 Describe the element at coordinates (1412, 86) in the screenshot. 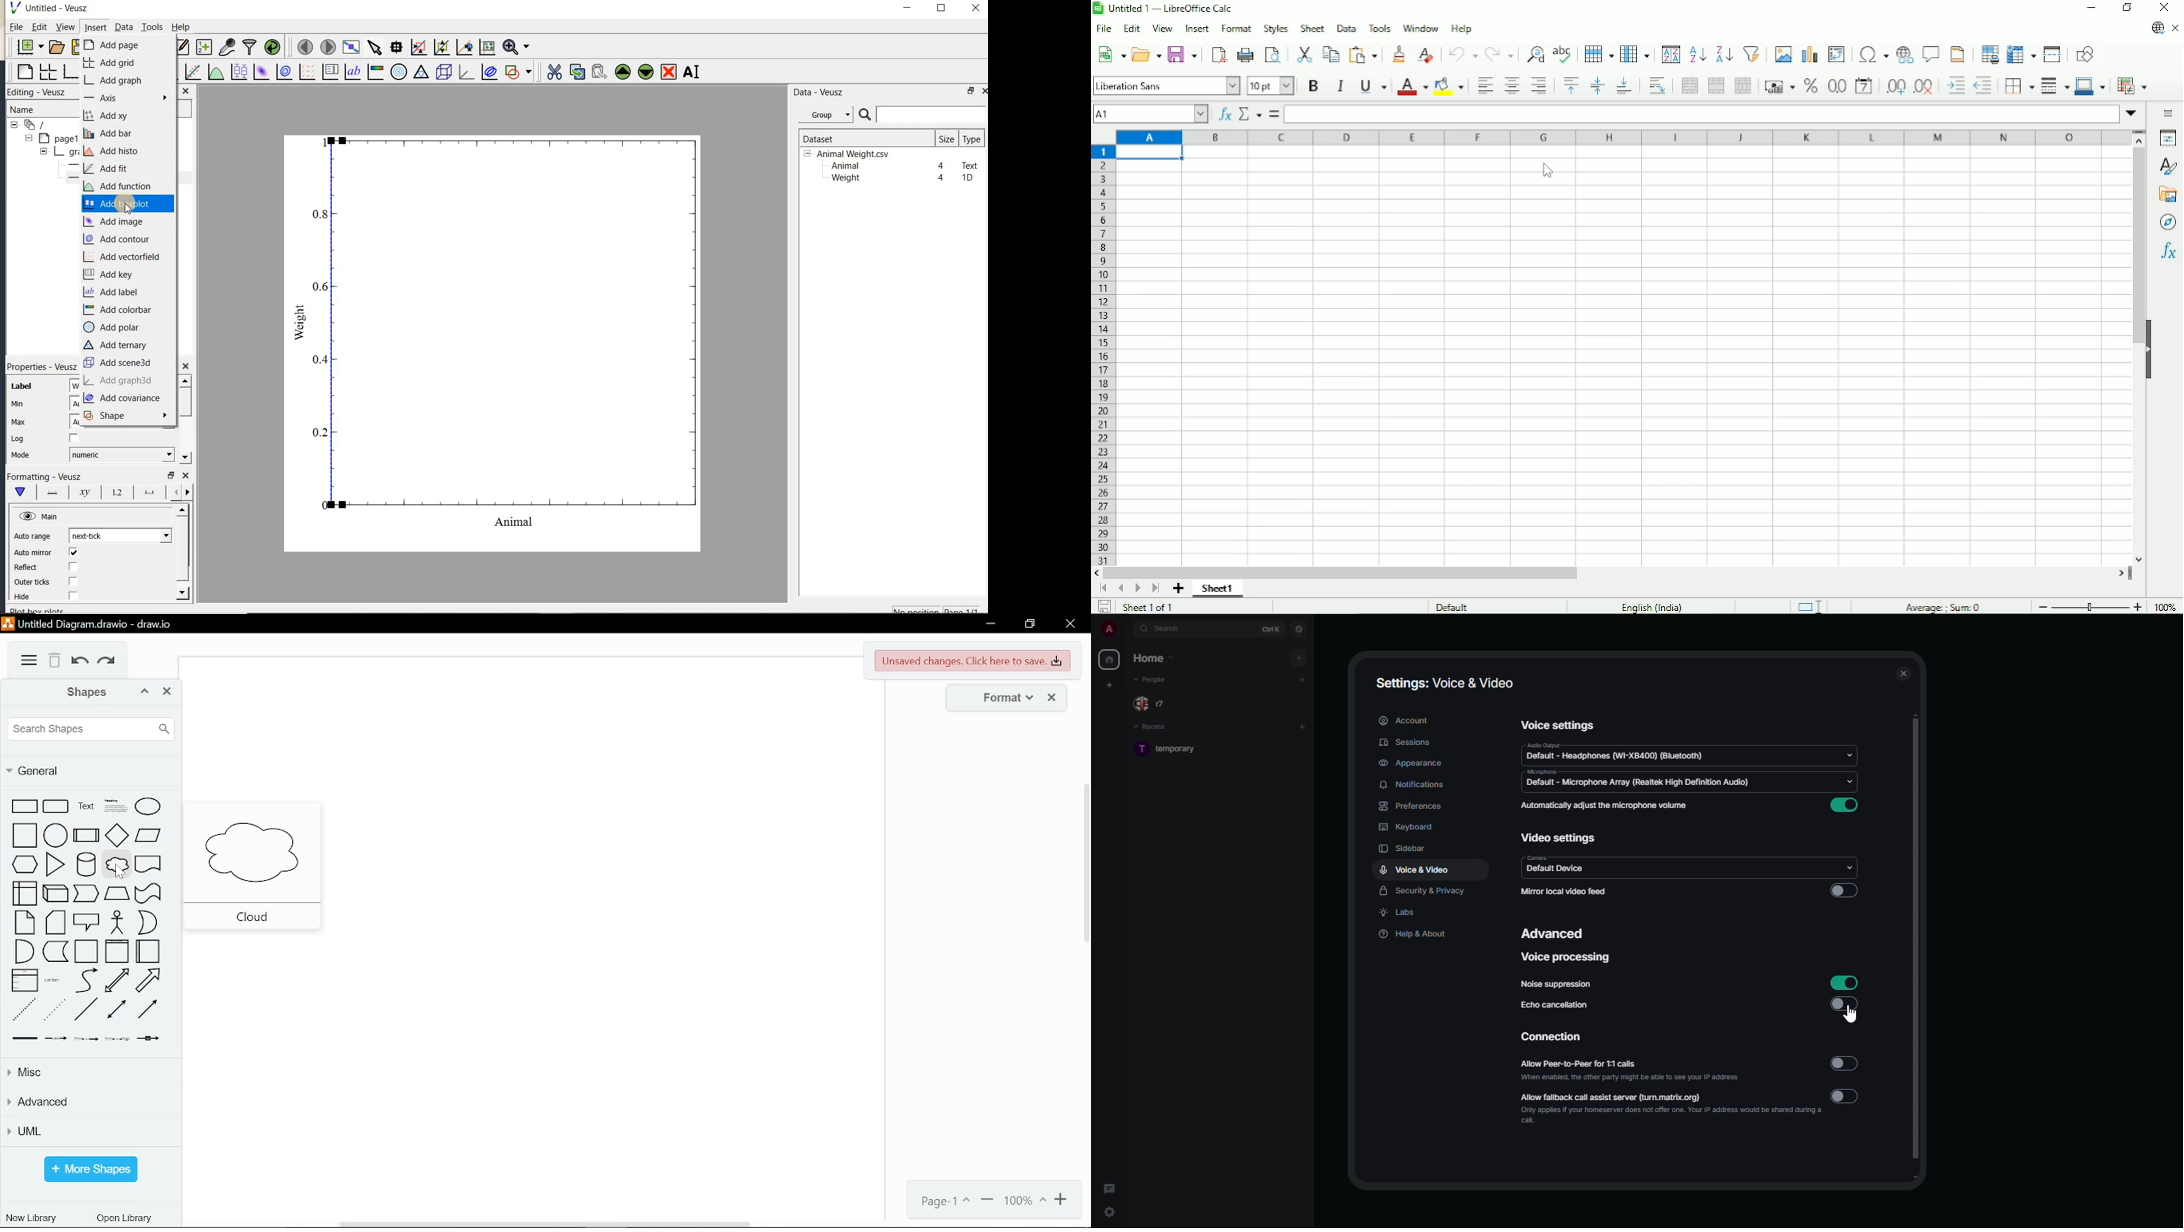

I see `Text color` at that location.